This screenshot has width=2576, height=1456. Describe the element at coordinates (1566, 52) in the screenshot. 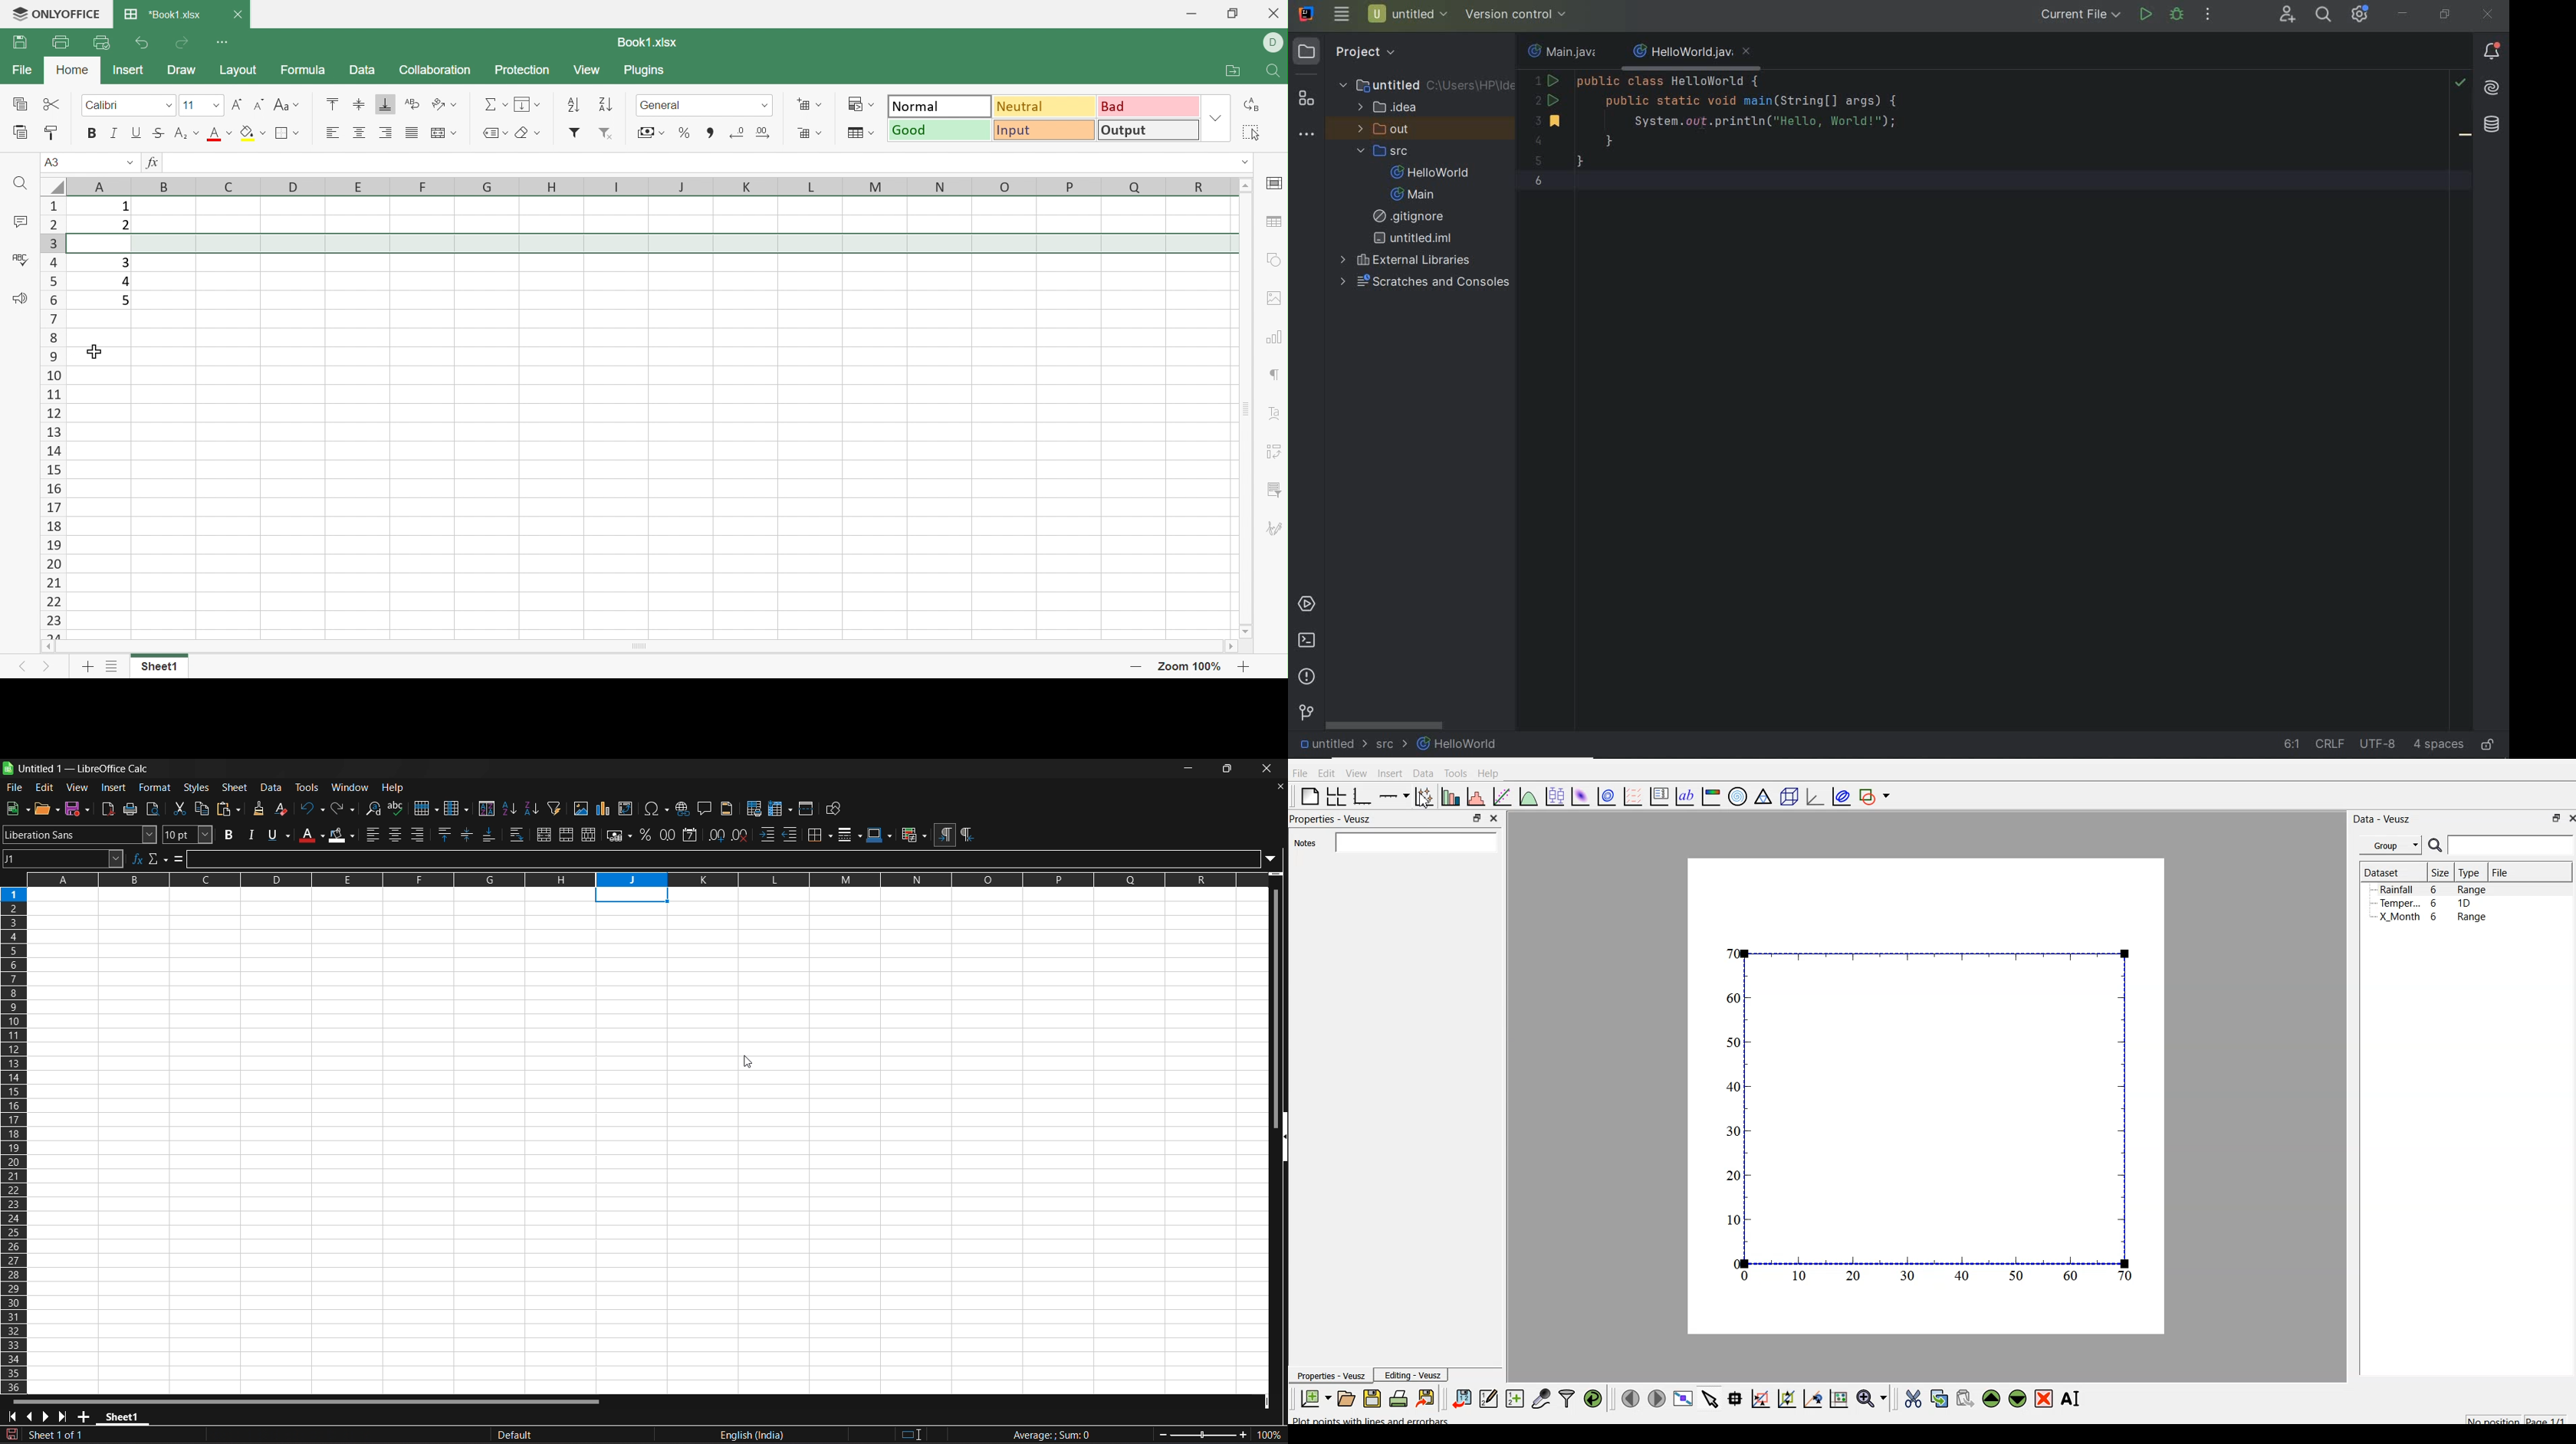

I see `Main java` at that location.